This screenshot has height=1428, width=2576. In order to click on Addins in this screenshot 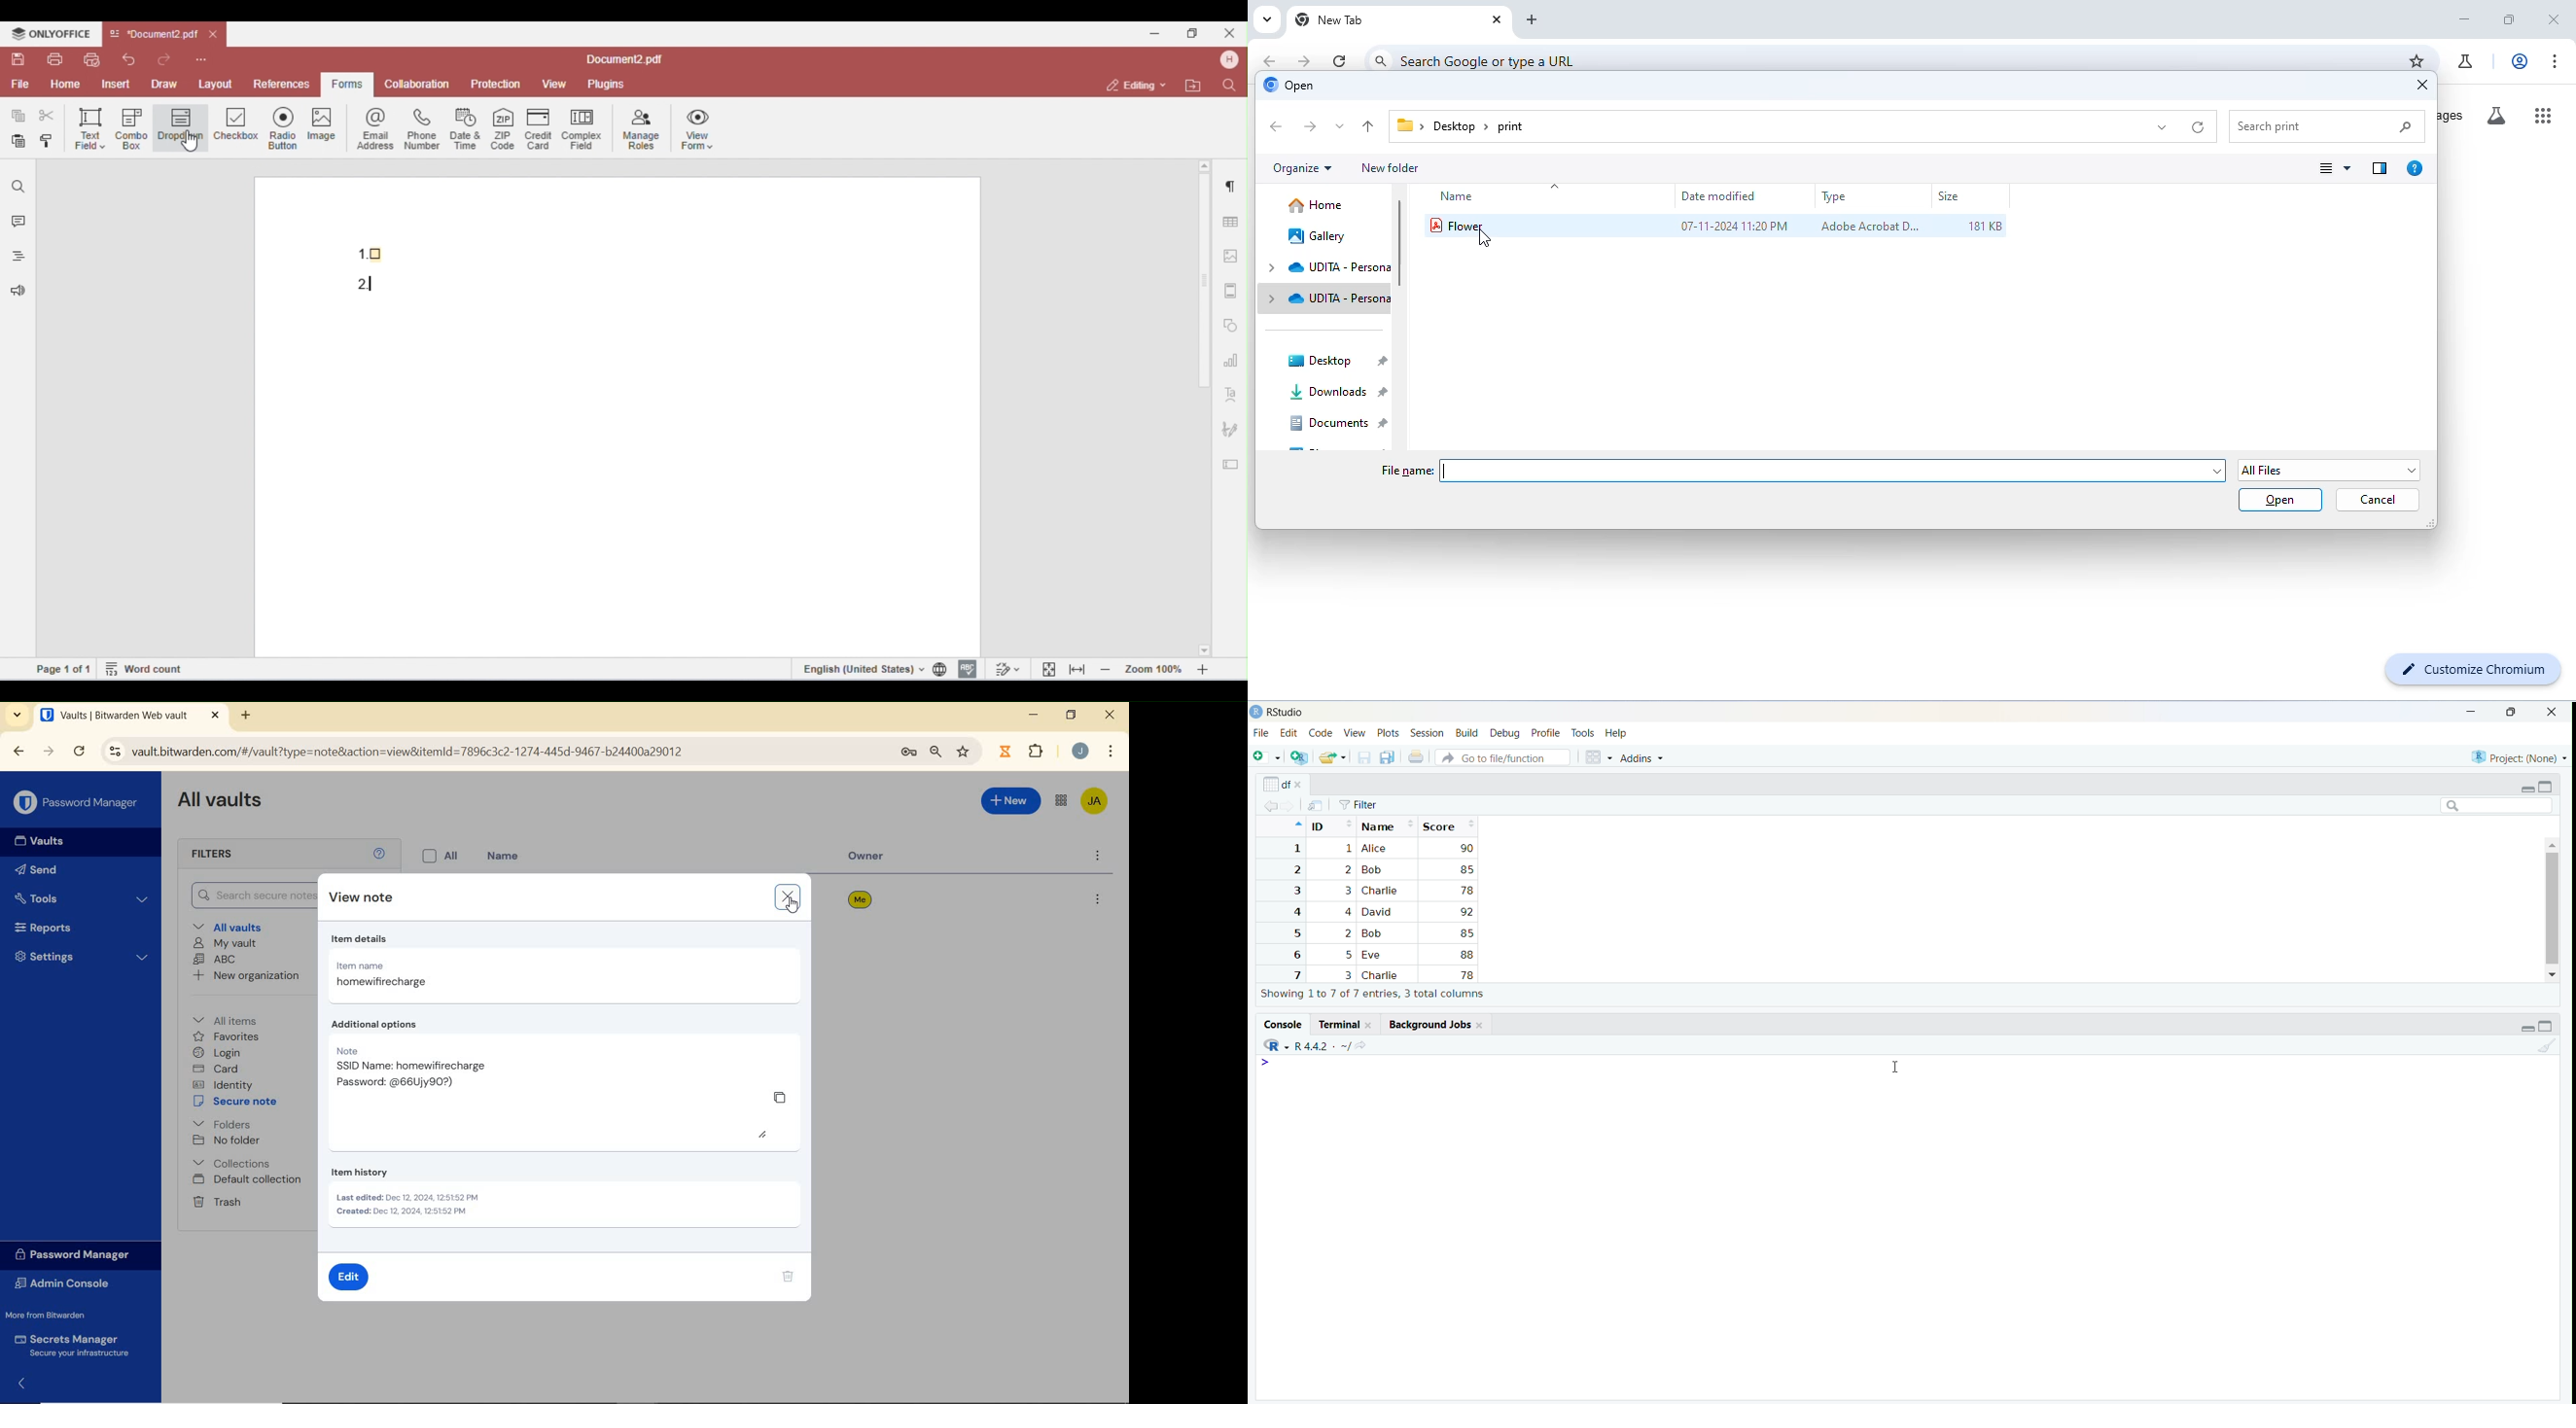, I will do `click(1642, 759)`.